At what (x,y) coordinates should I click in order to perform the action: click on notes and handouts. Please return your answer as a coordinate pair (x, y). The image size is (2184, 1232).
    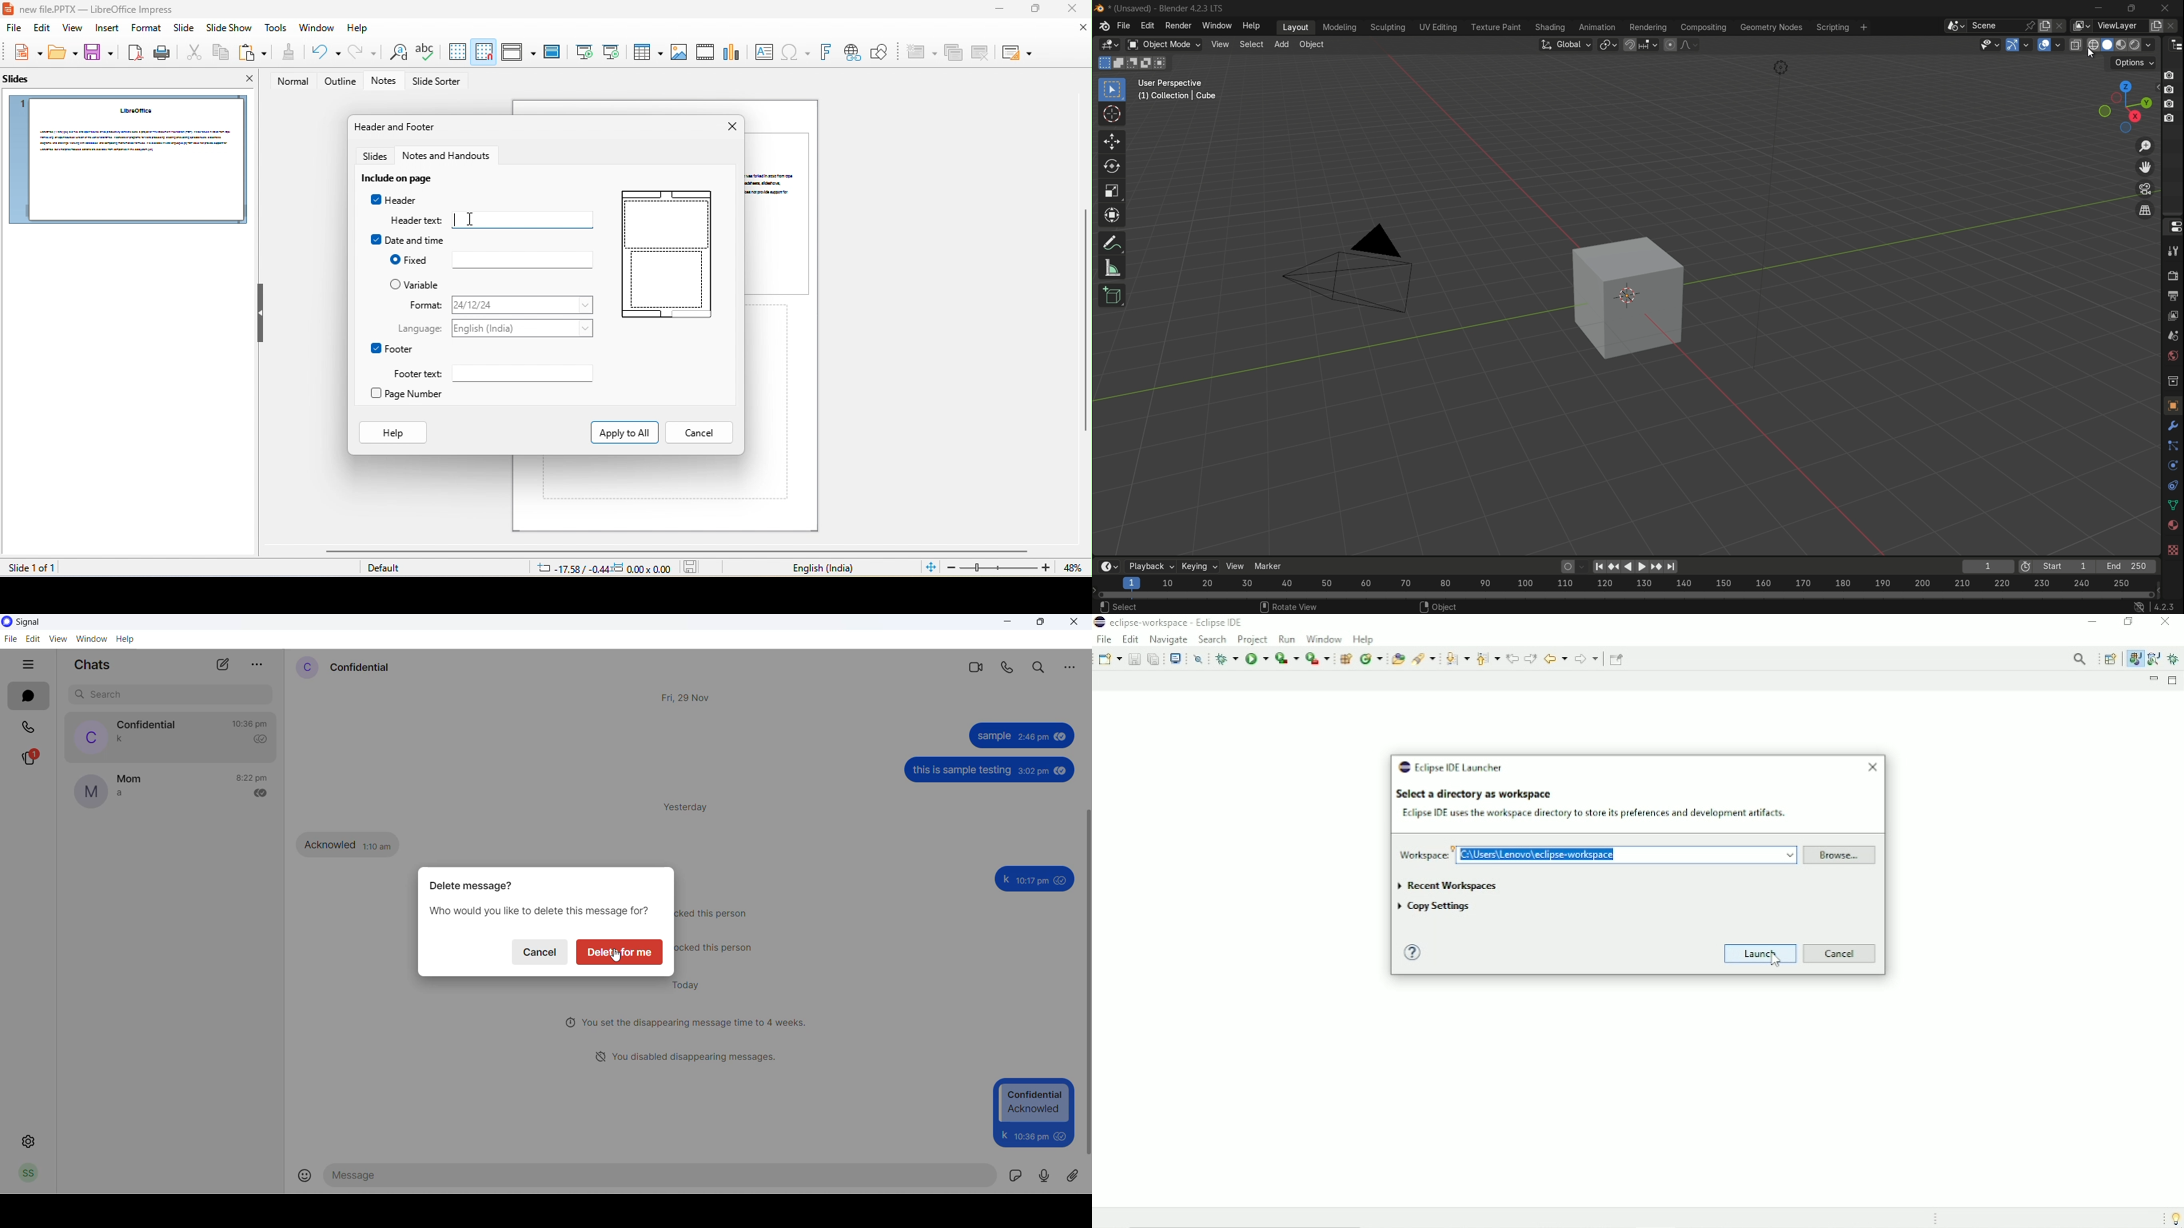
    Looking at the image, I should click on (453, 157).